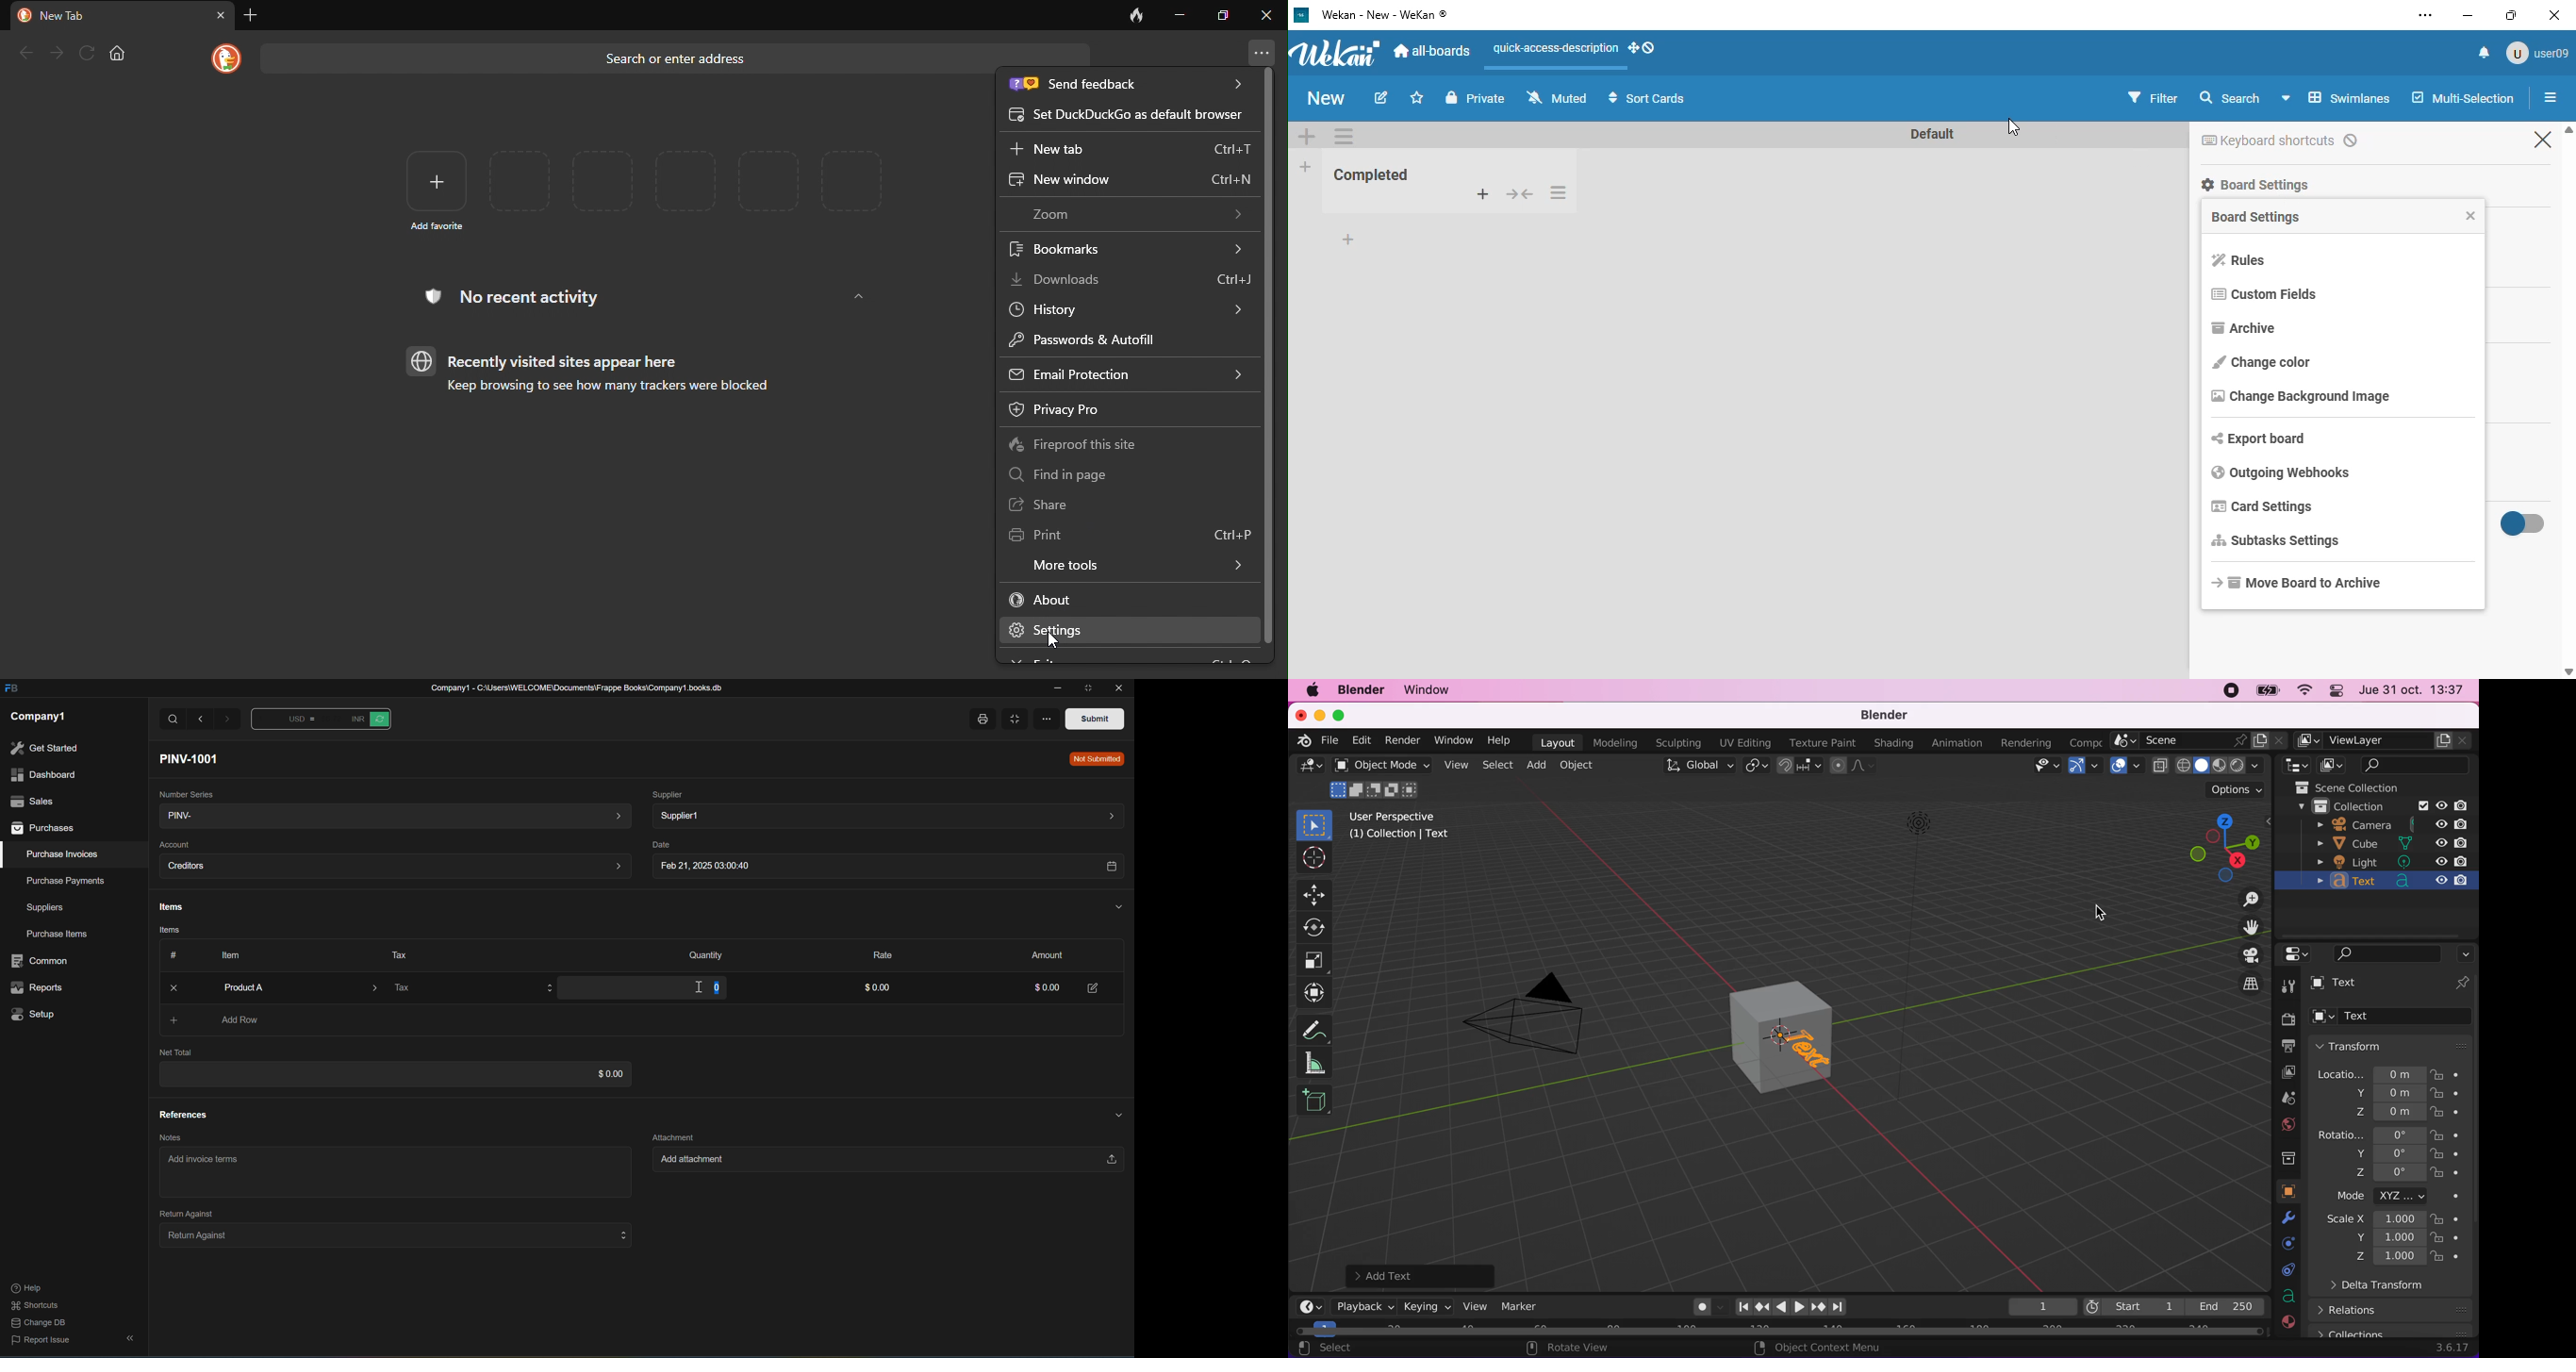 The image size is (2576, 1372). I want to click on Items, so click(166, 931).